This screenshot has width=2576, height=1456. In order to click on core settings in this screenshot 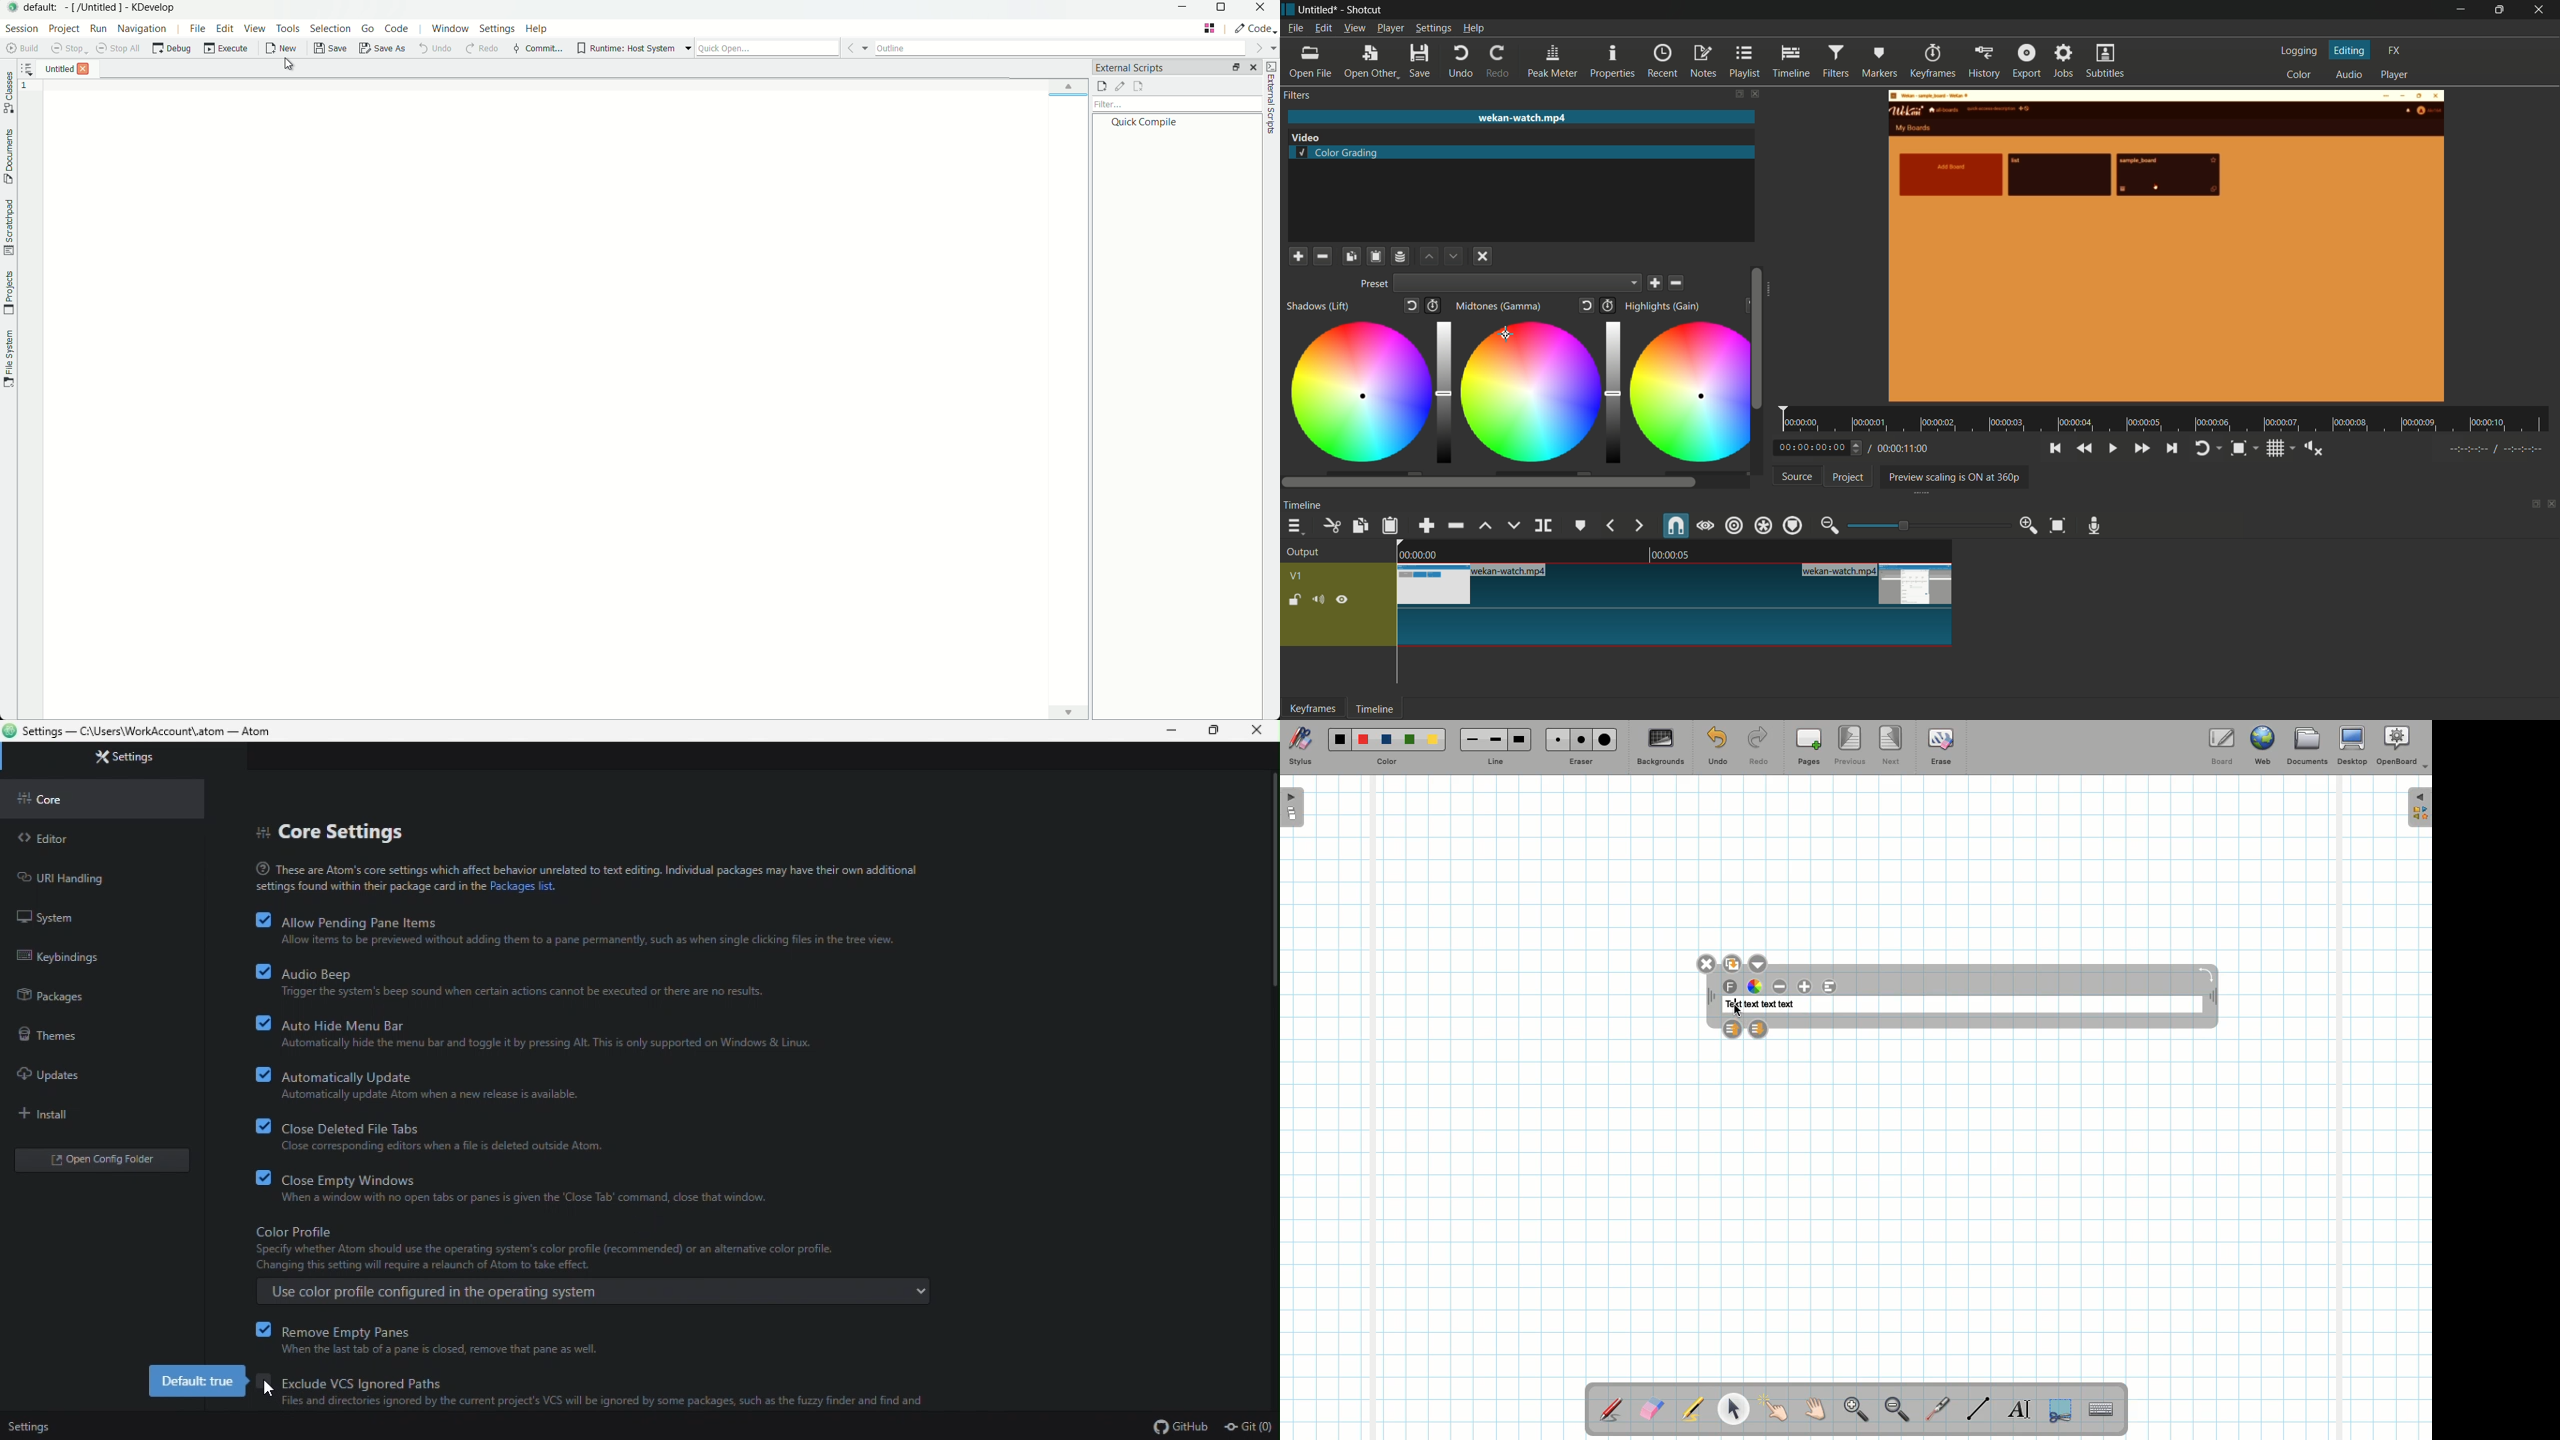, I will do `click(336, 831)`.